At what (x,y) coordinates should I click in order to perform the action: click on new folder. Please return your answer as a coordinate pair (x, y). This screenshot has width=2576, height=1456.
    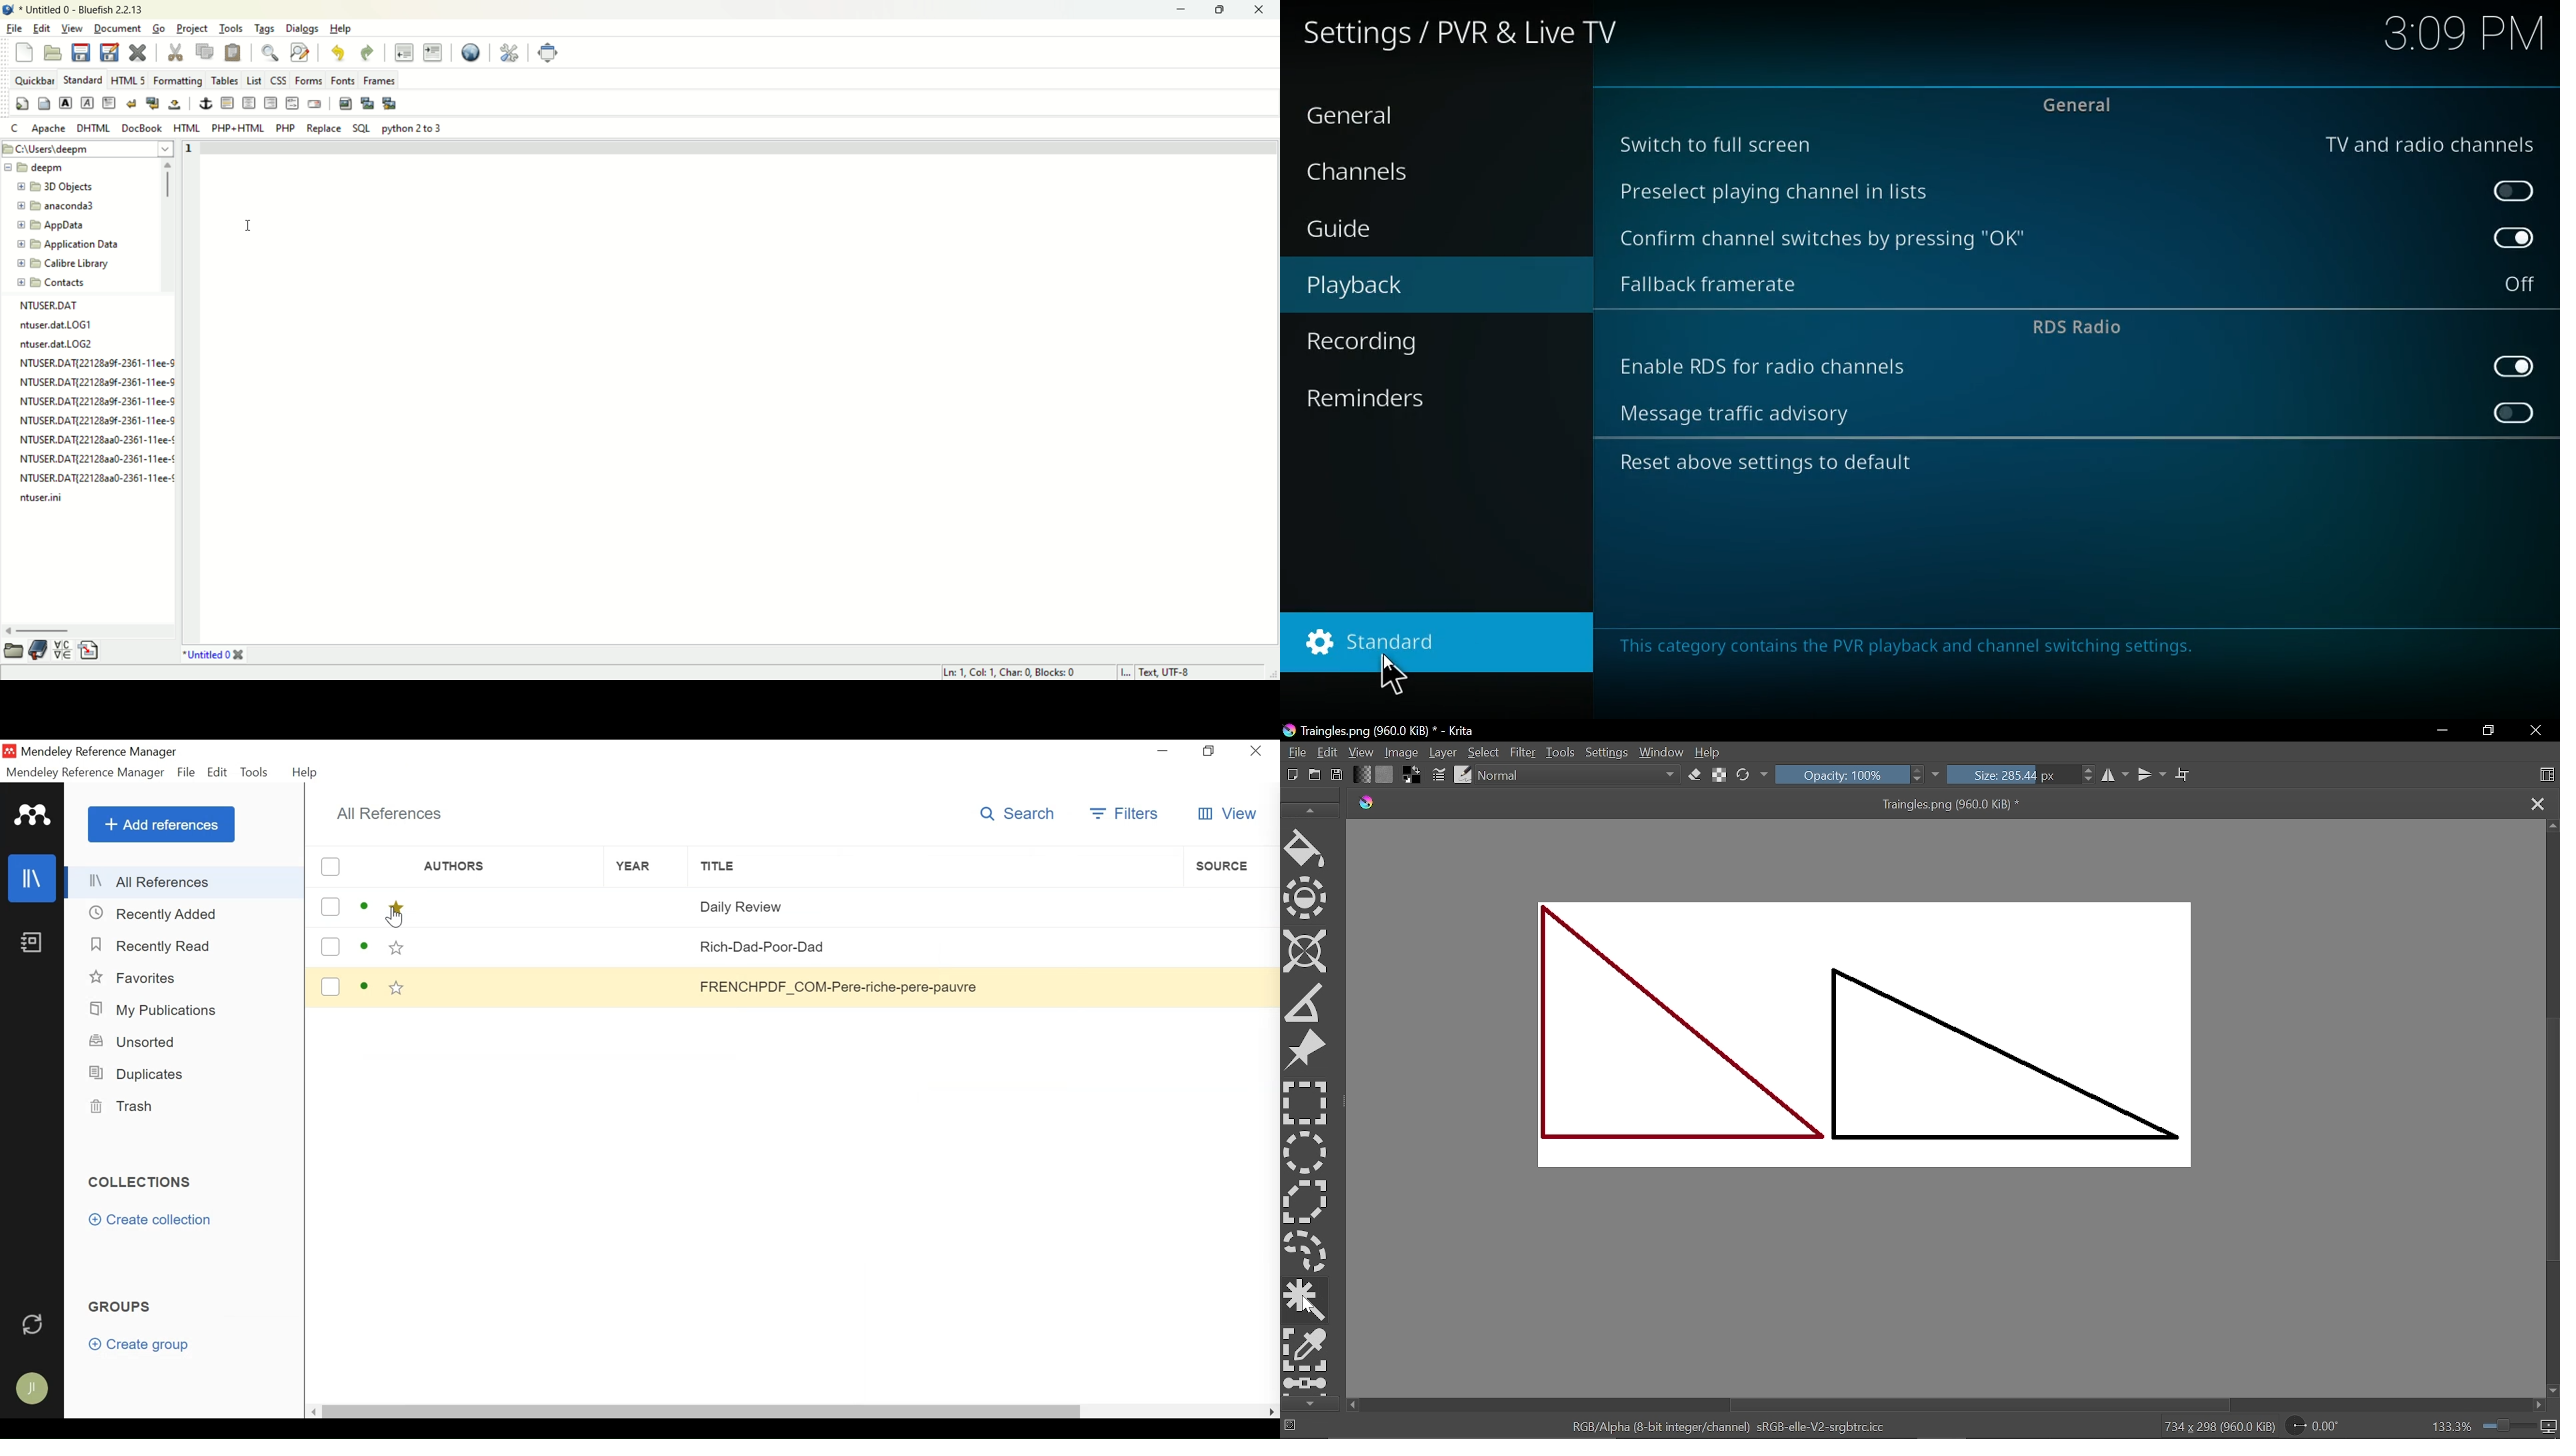
    Looking at the image, I should click on (82, 262).